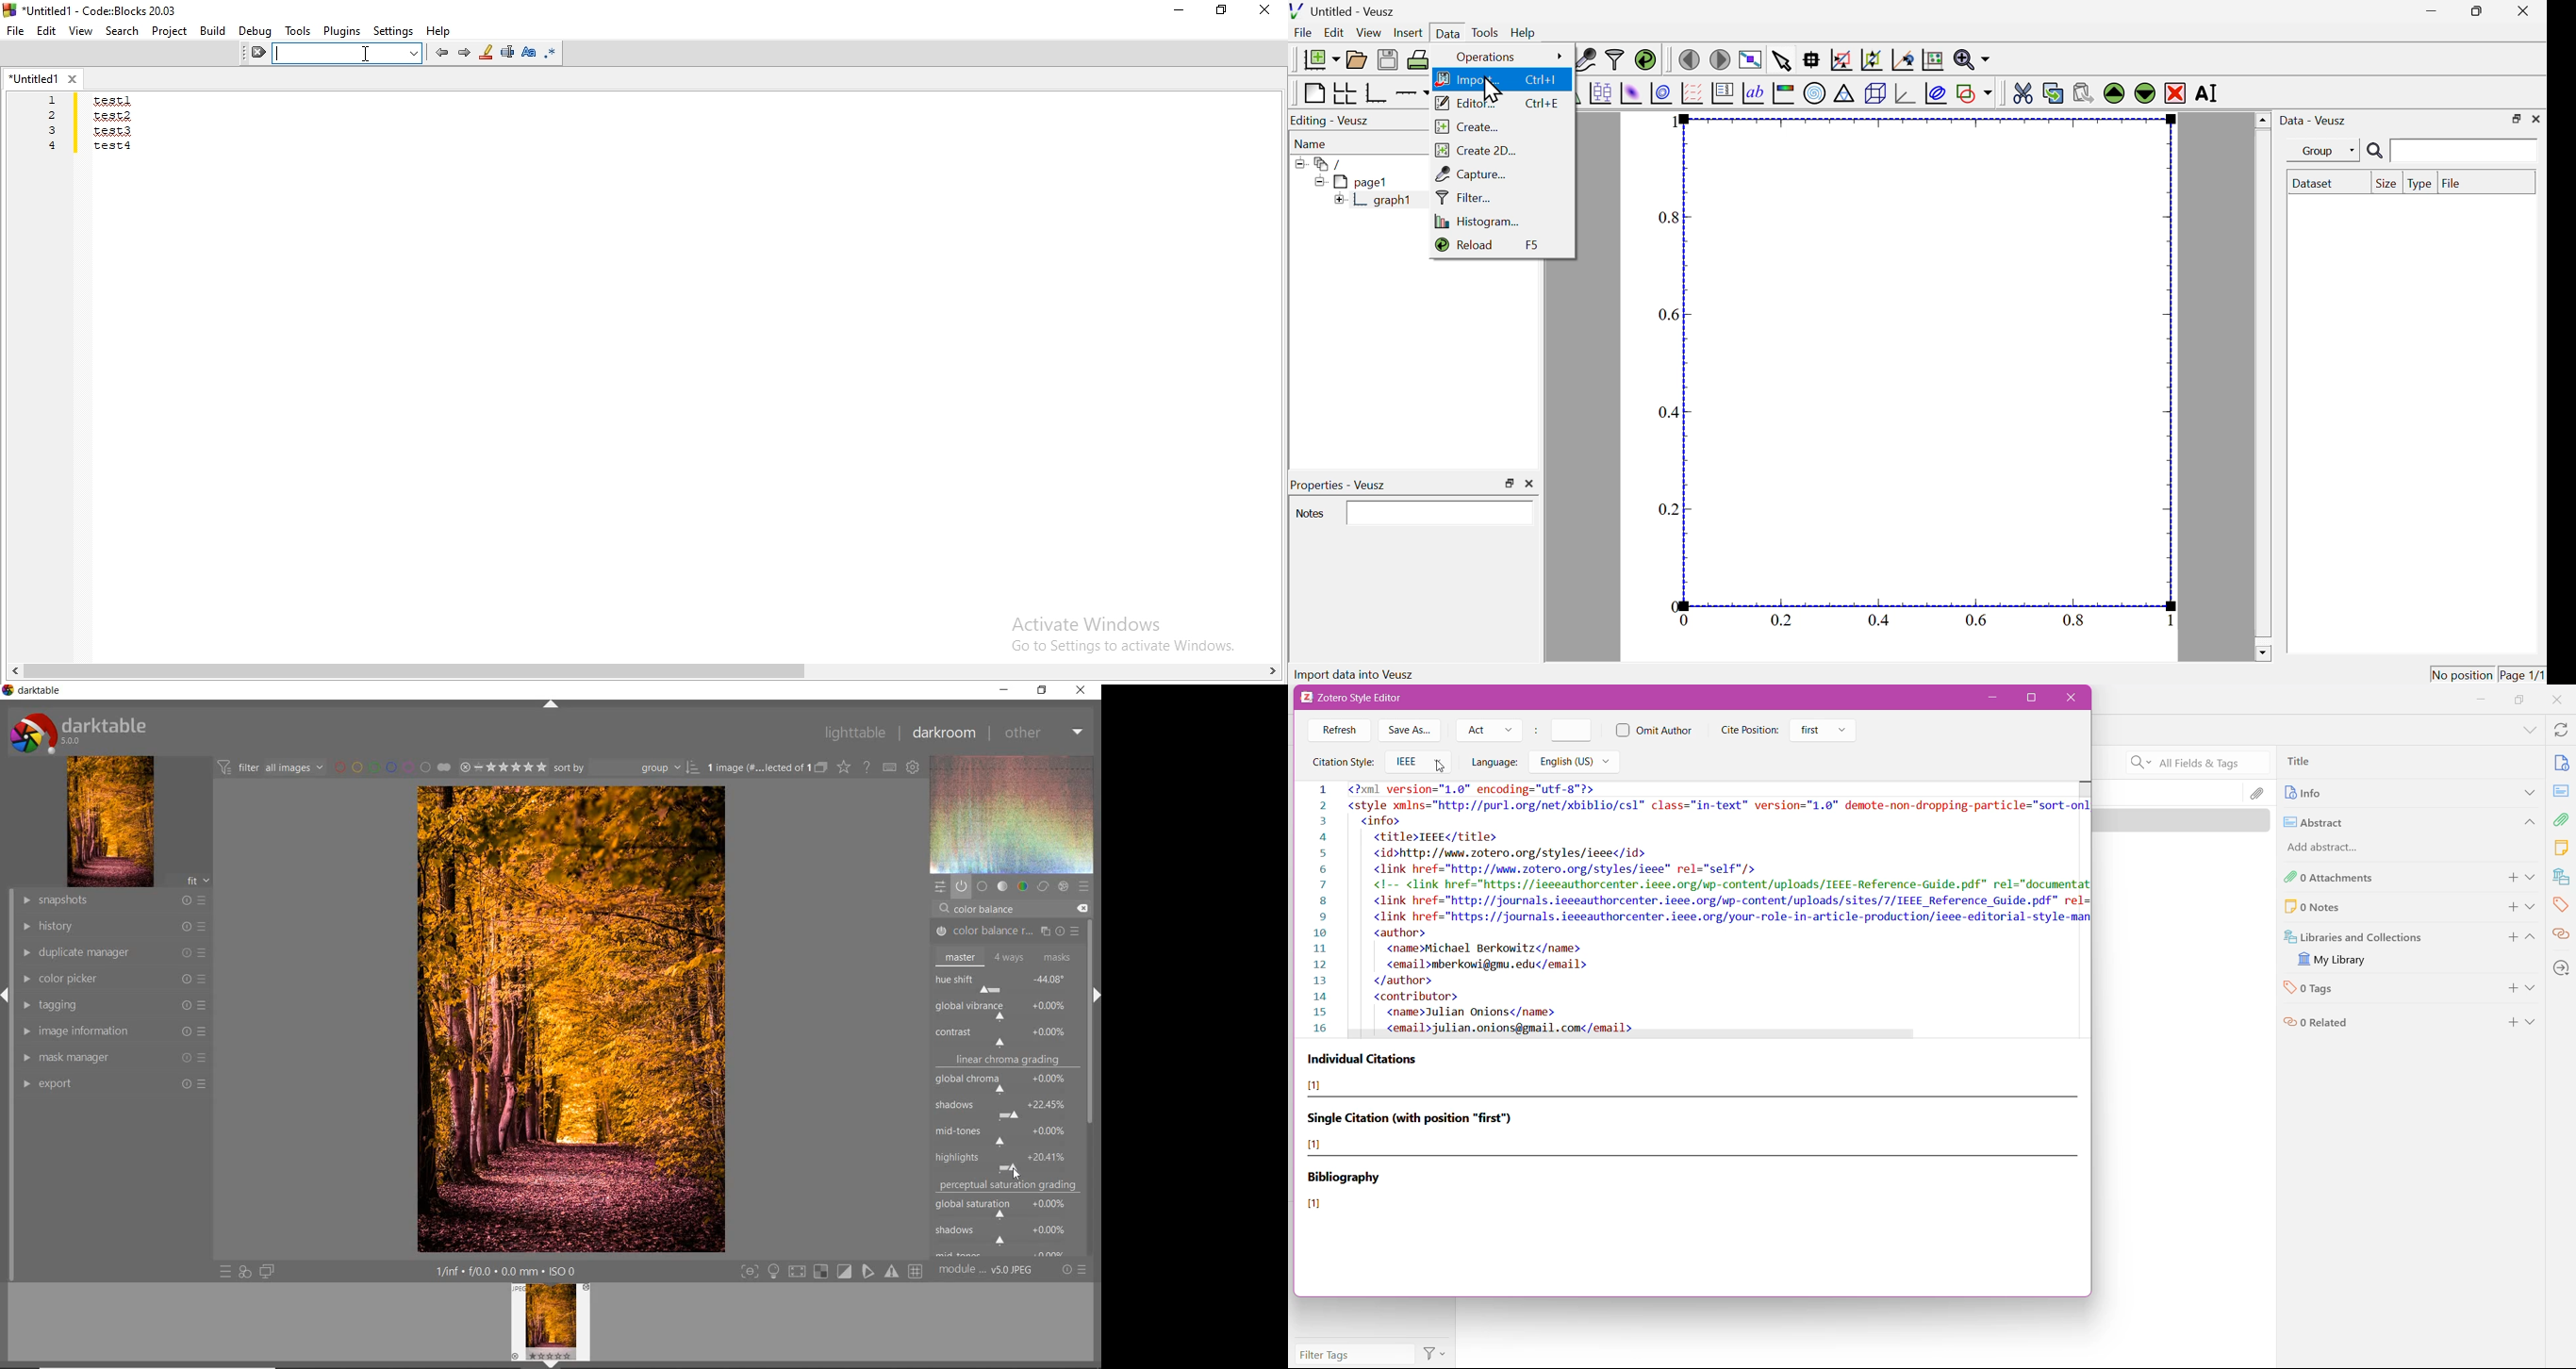  Describe the element at coordinates (81, 30) in the screenshot. I see `View` at that location.